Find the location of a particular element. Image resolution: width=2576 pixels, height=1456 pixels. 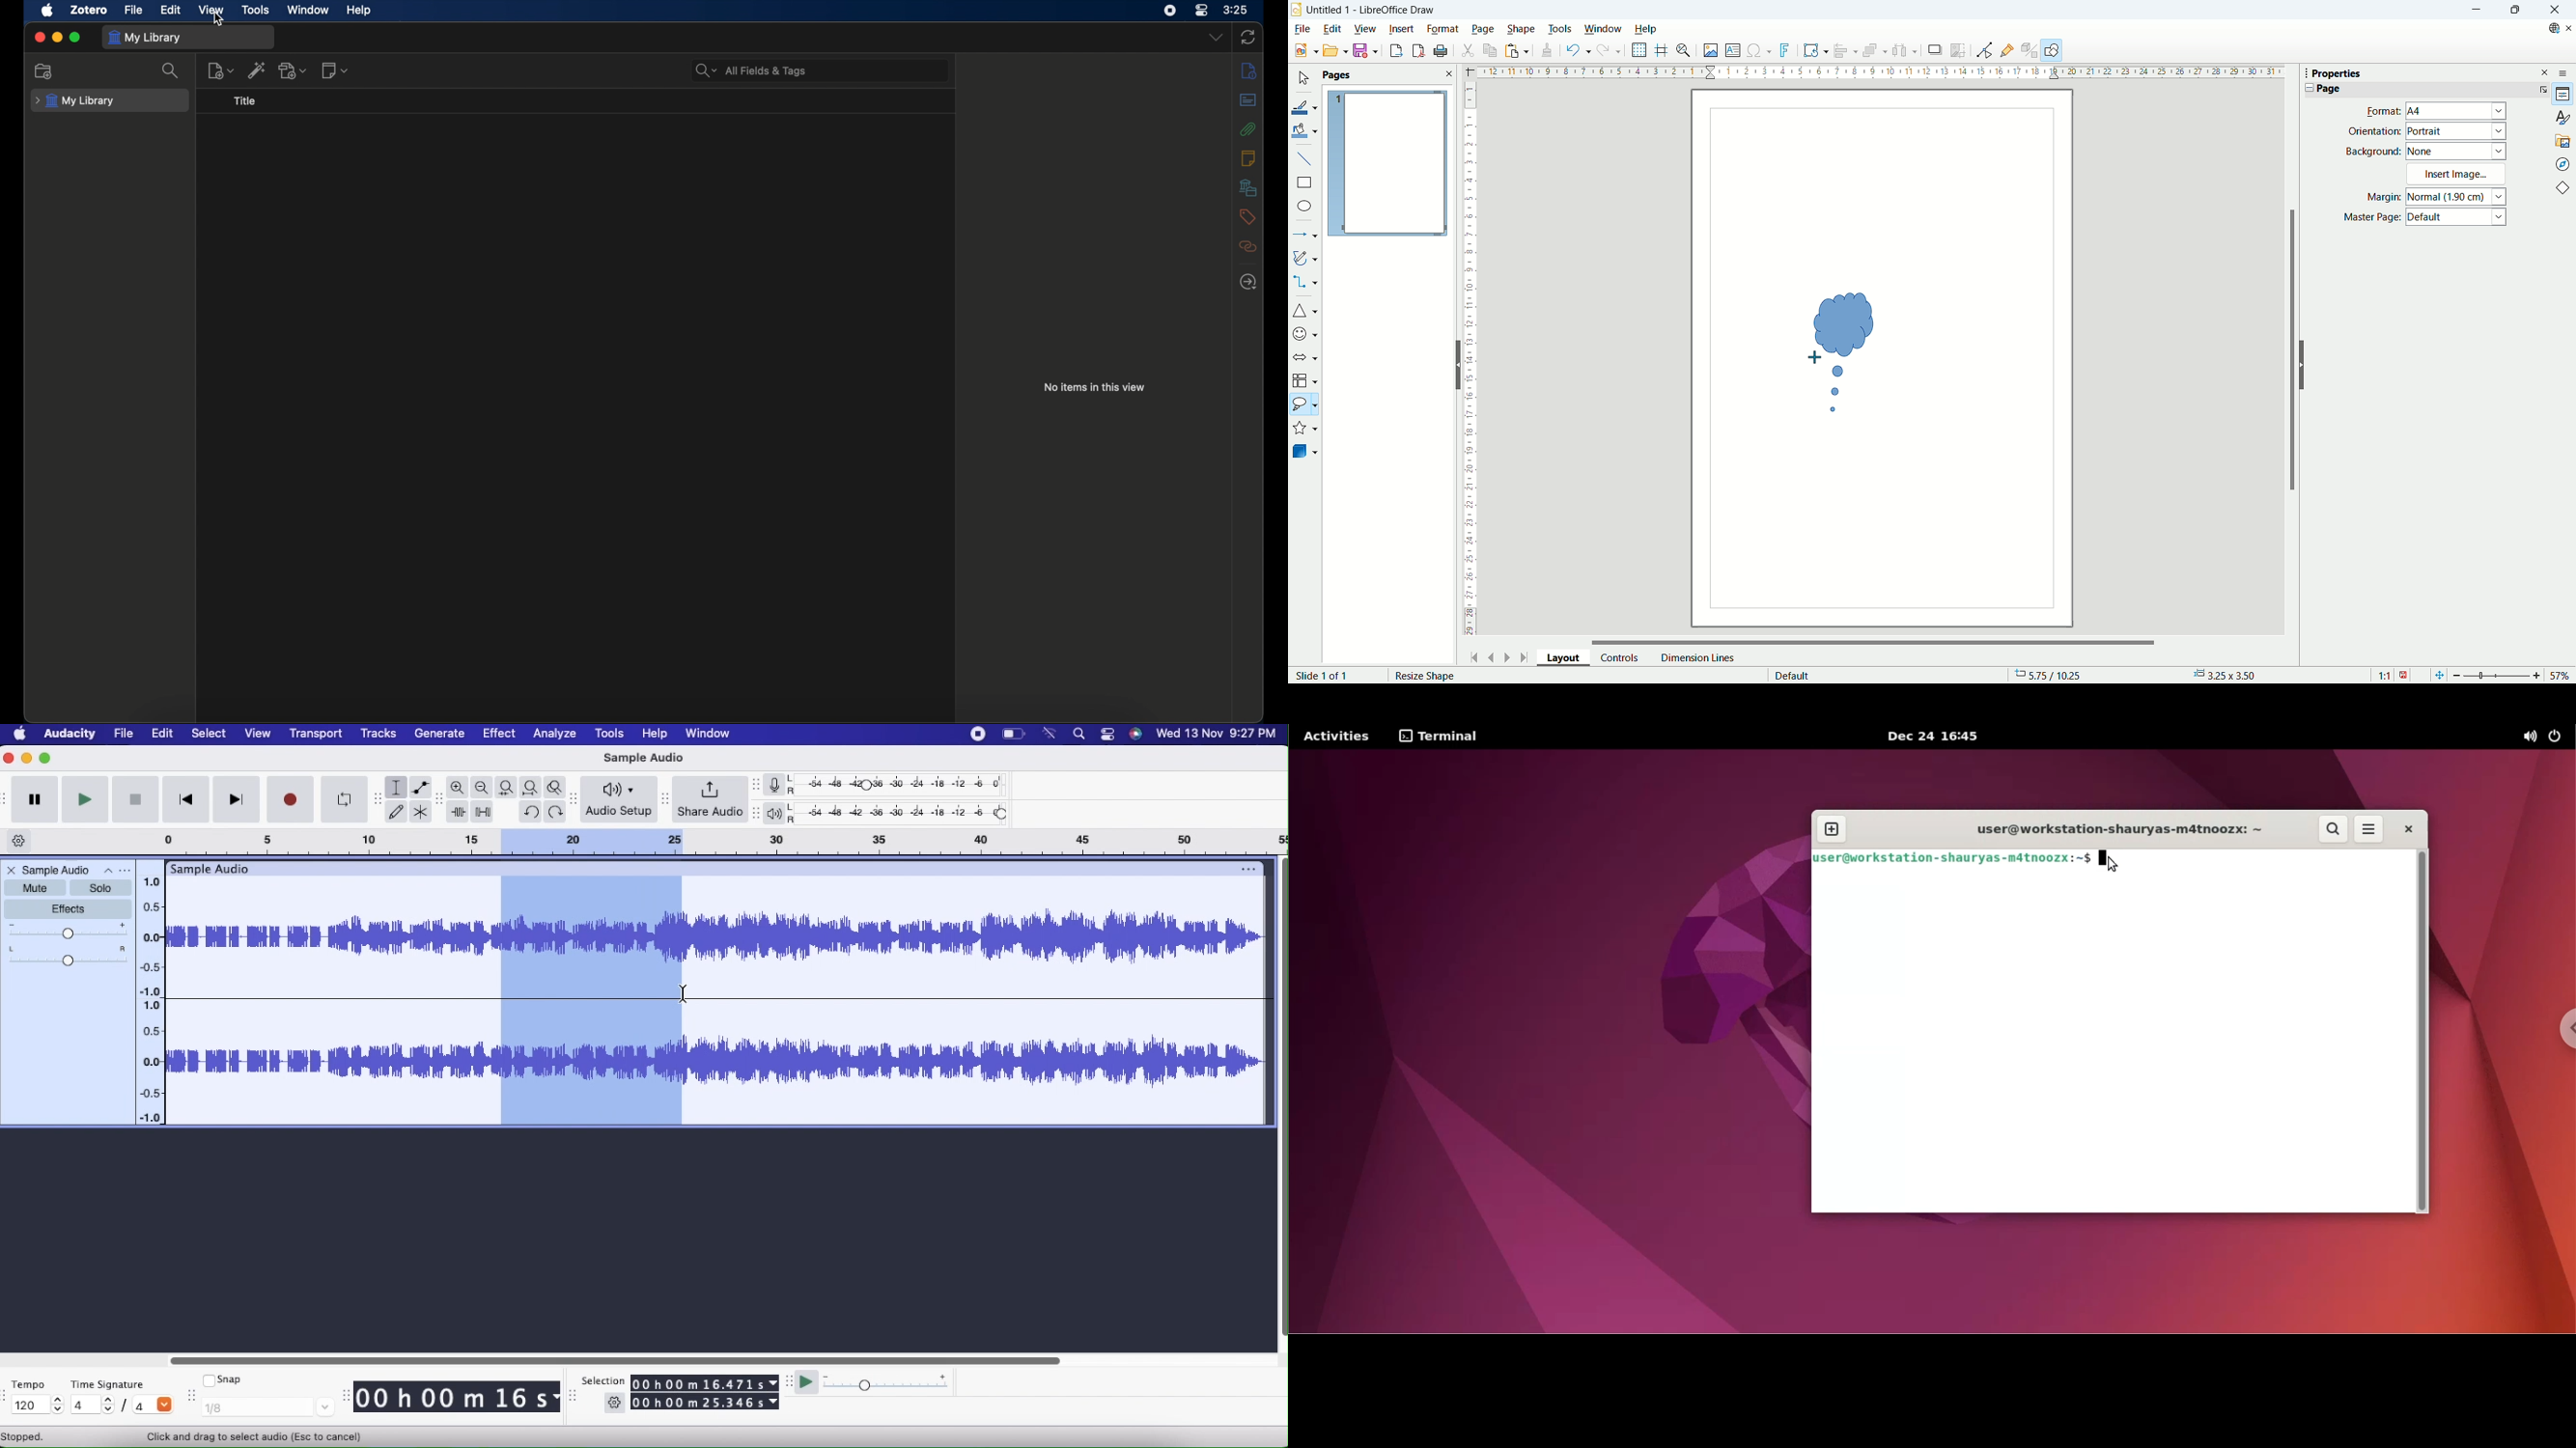

line color is located at coordinates (1305, 106).